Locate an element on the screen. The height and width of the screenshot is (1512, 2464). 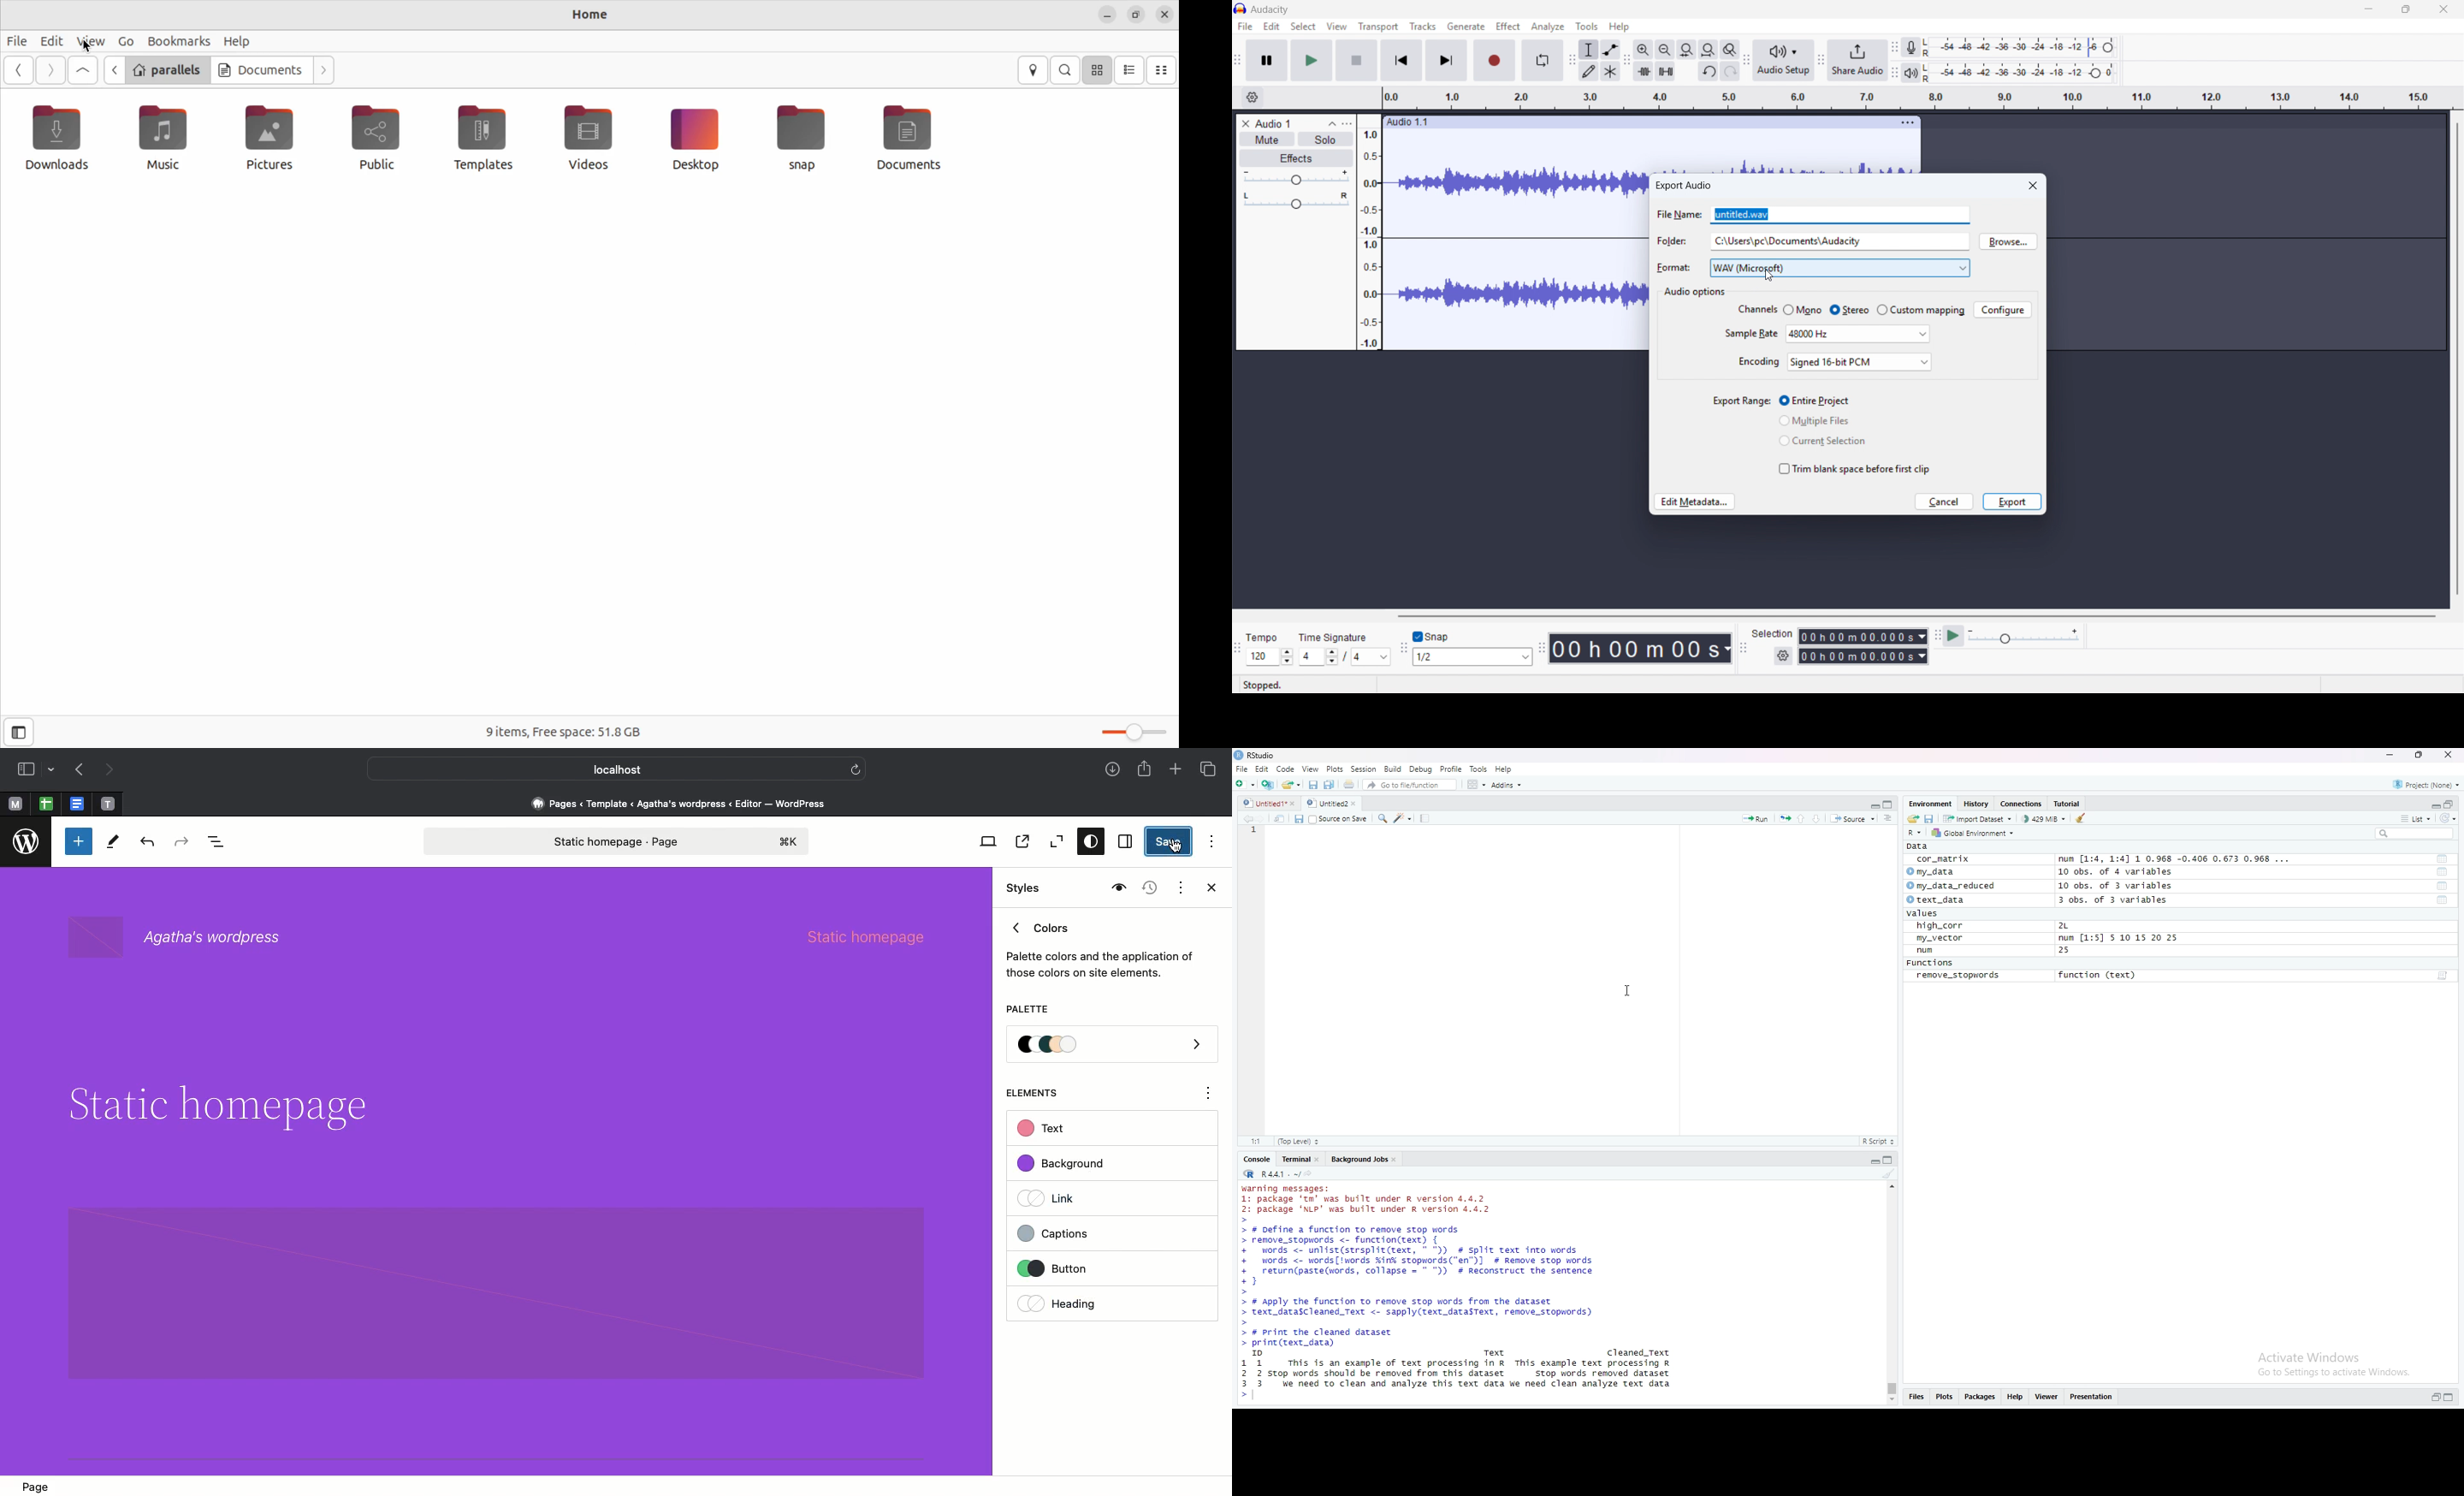
Maximize is located at coordinates (1890, 804).